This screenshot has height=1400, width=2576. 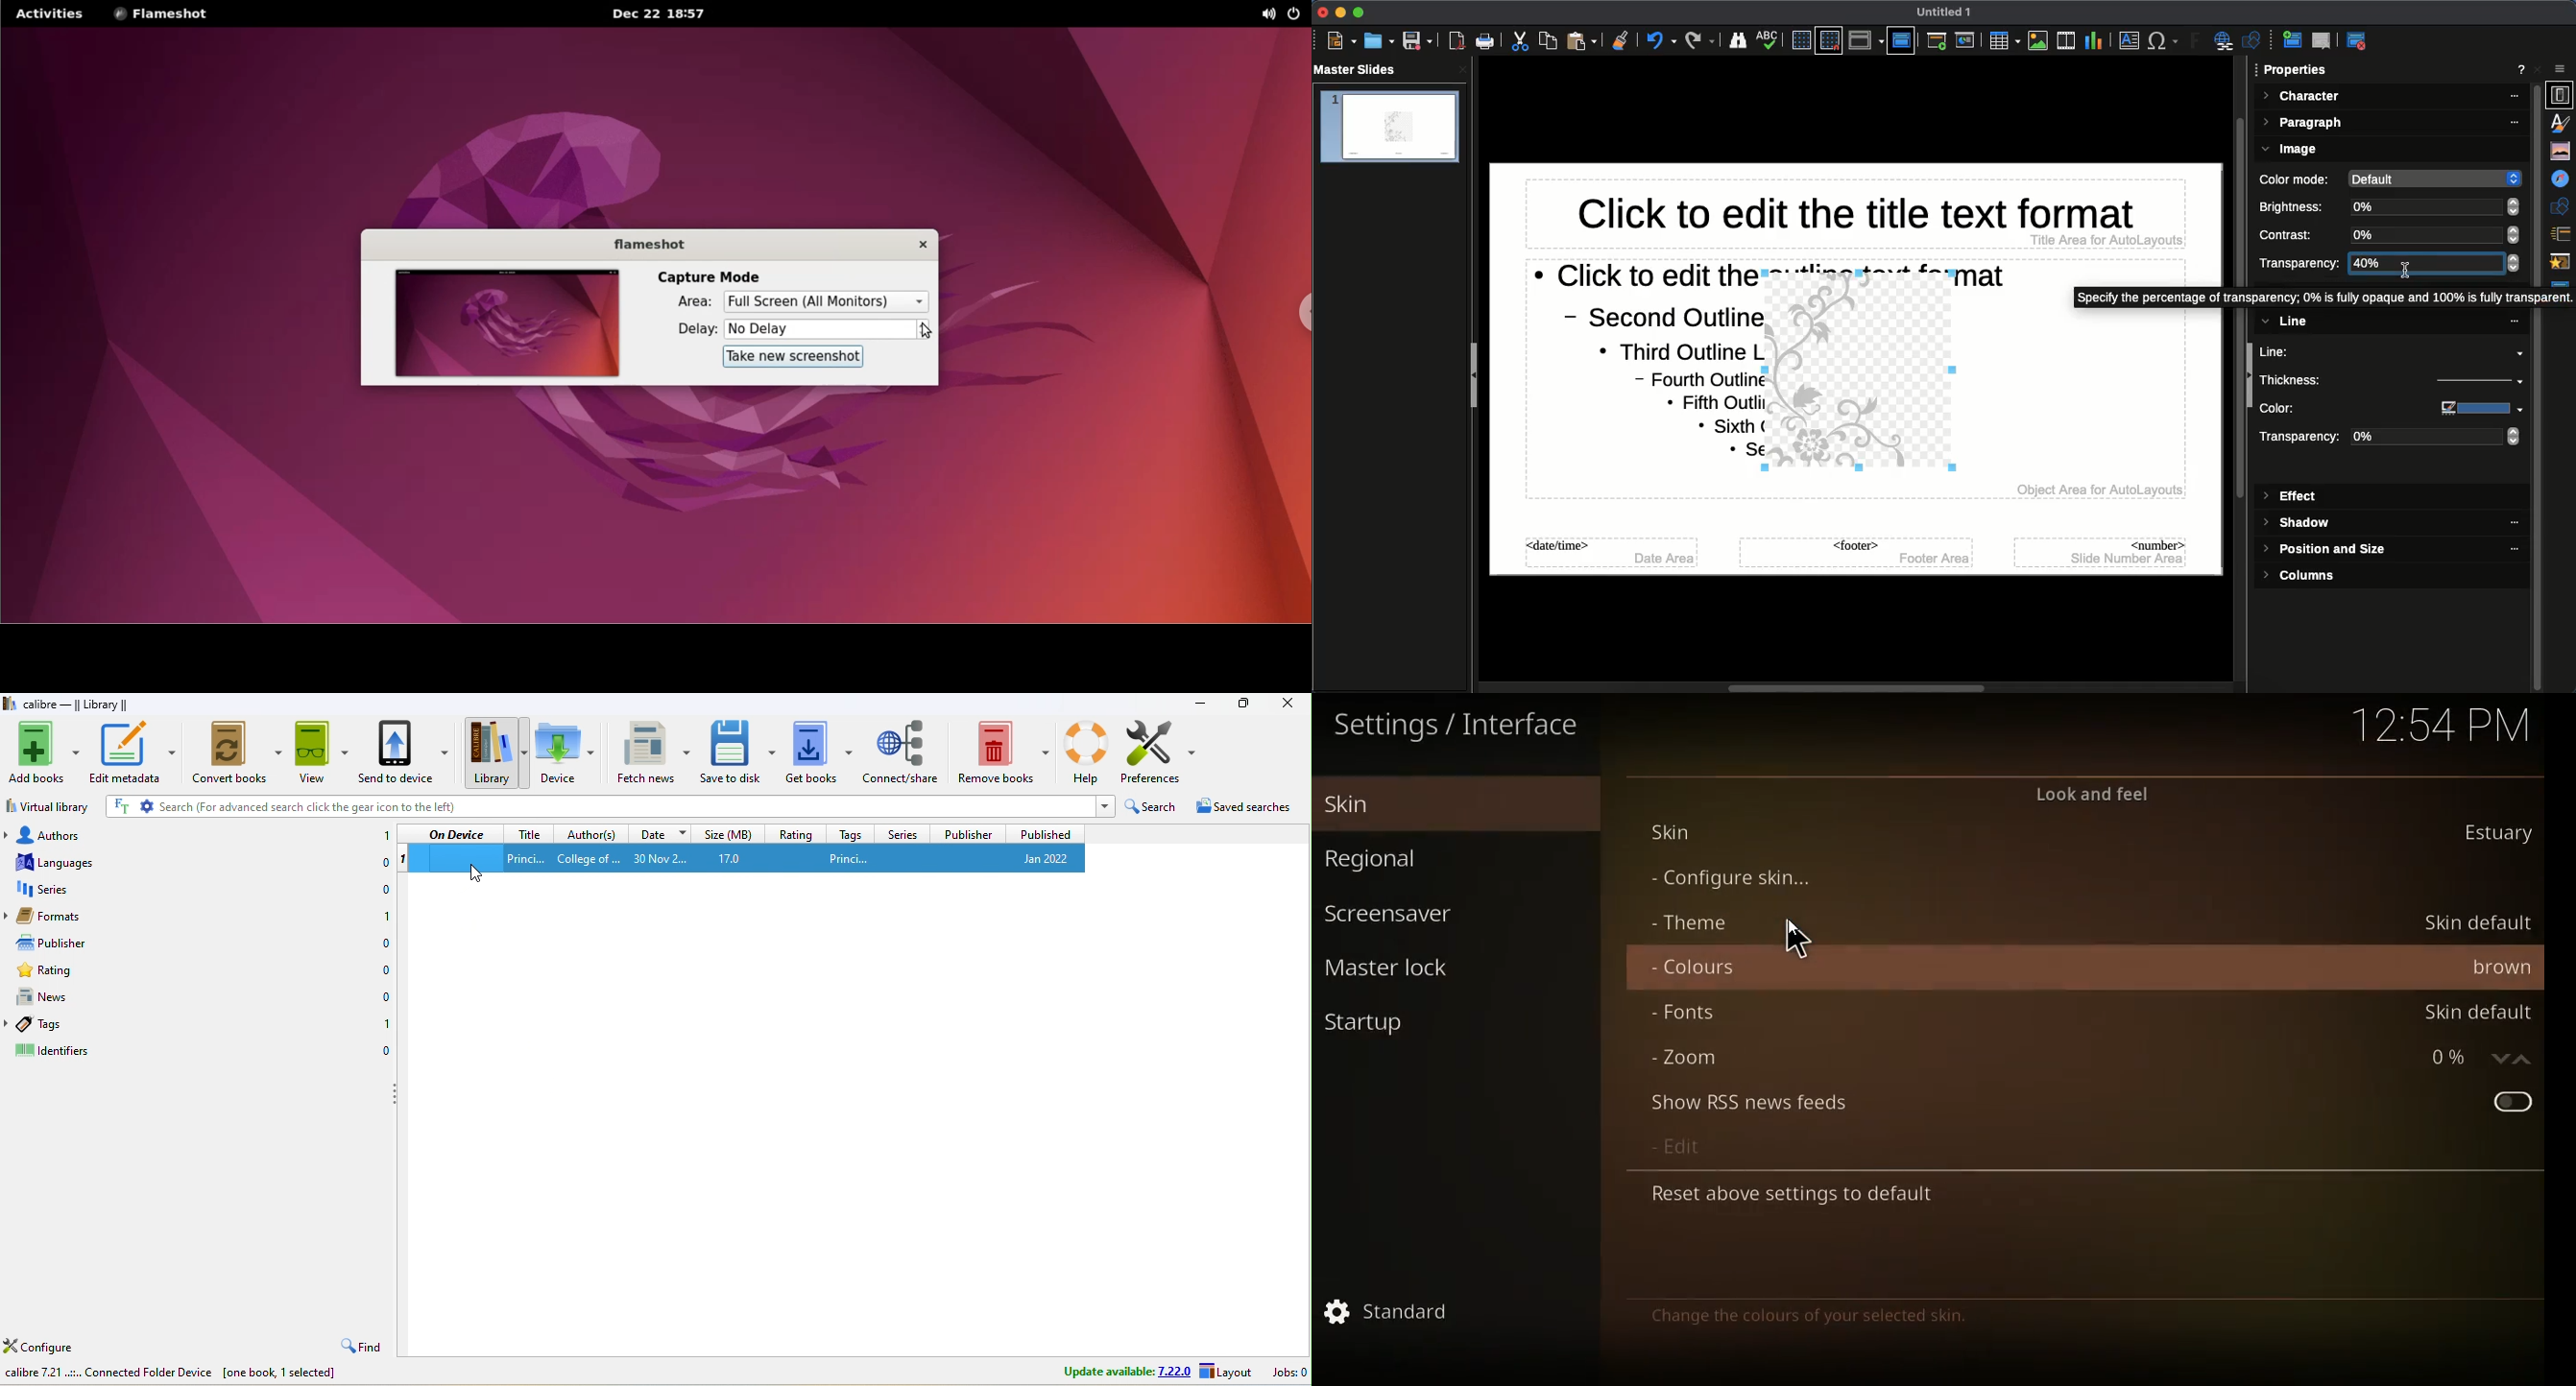 What do you see at coordinates (382, 916) in the screenshot?
I see `1` at bounding box center [382, 916].